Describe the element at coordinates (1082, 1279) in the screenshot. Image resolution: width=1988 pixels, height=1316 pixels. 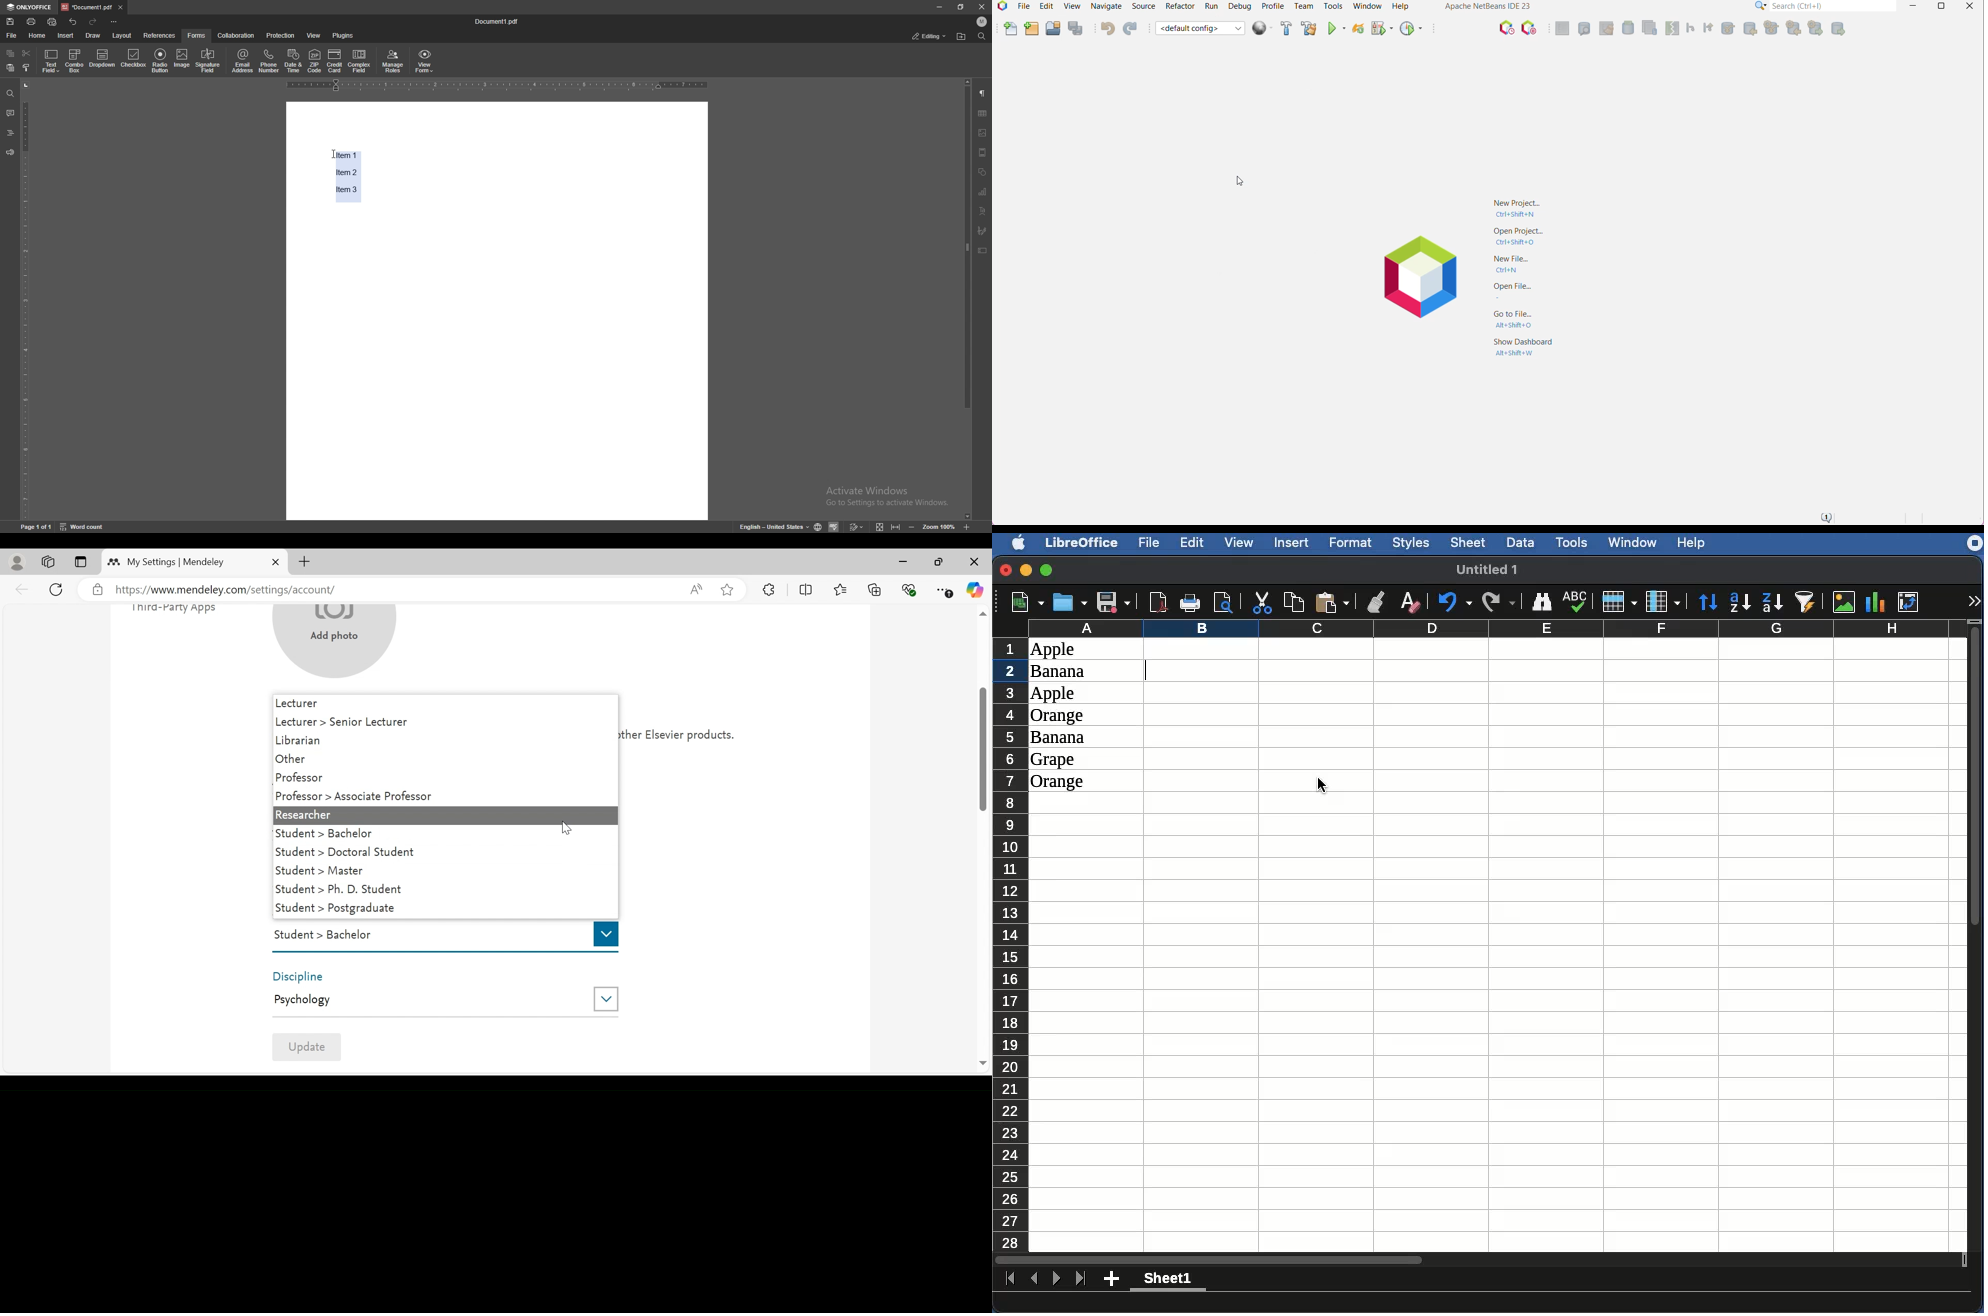
I see `Last sheet` at that location.